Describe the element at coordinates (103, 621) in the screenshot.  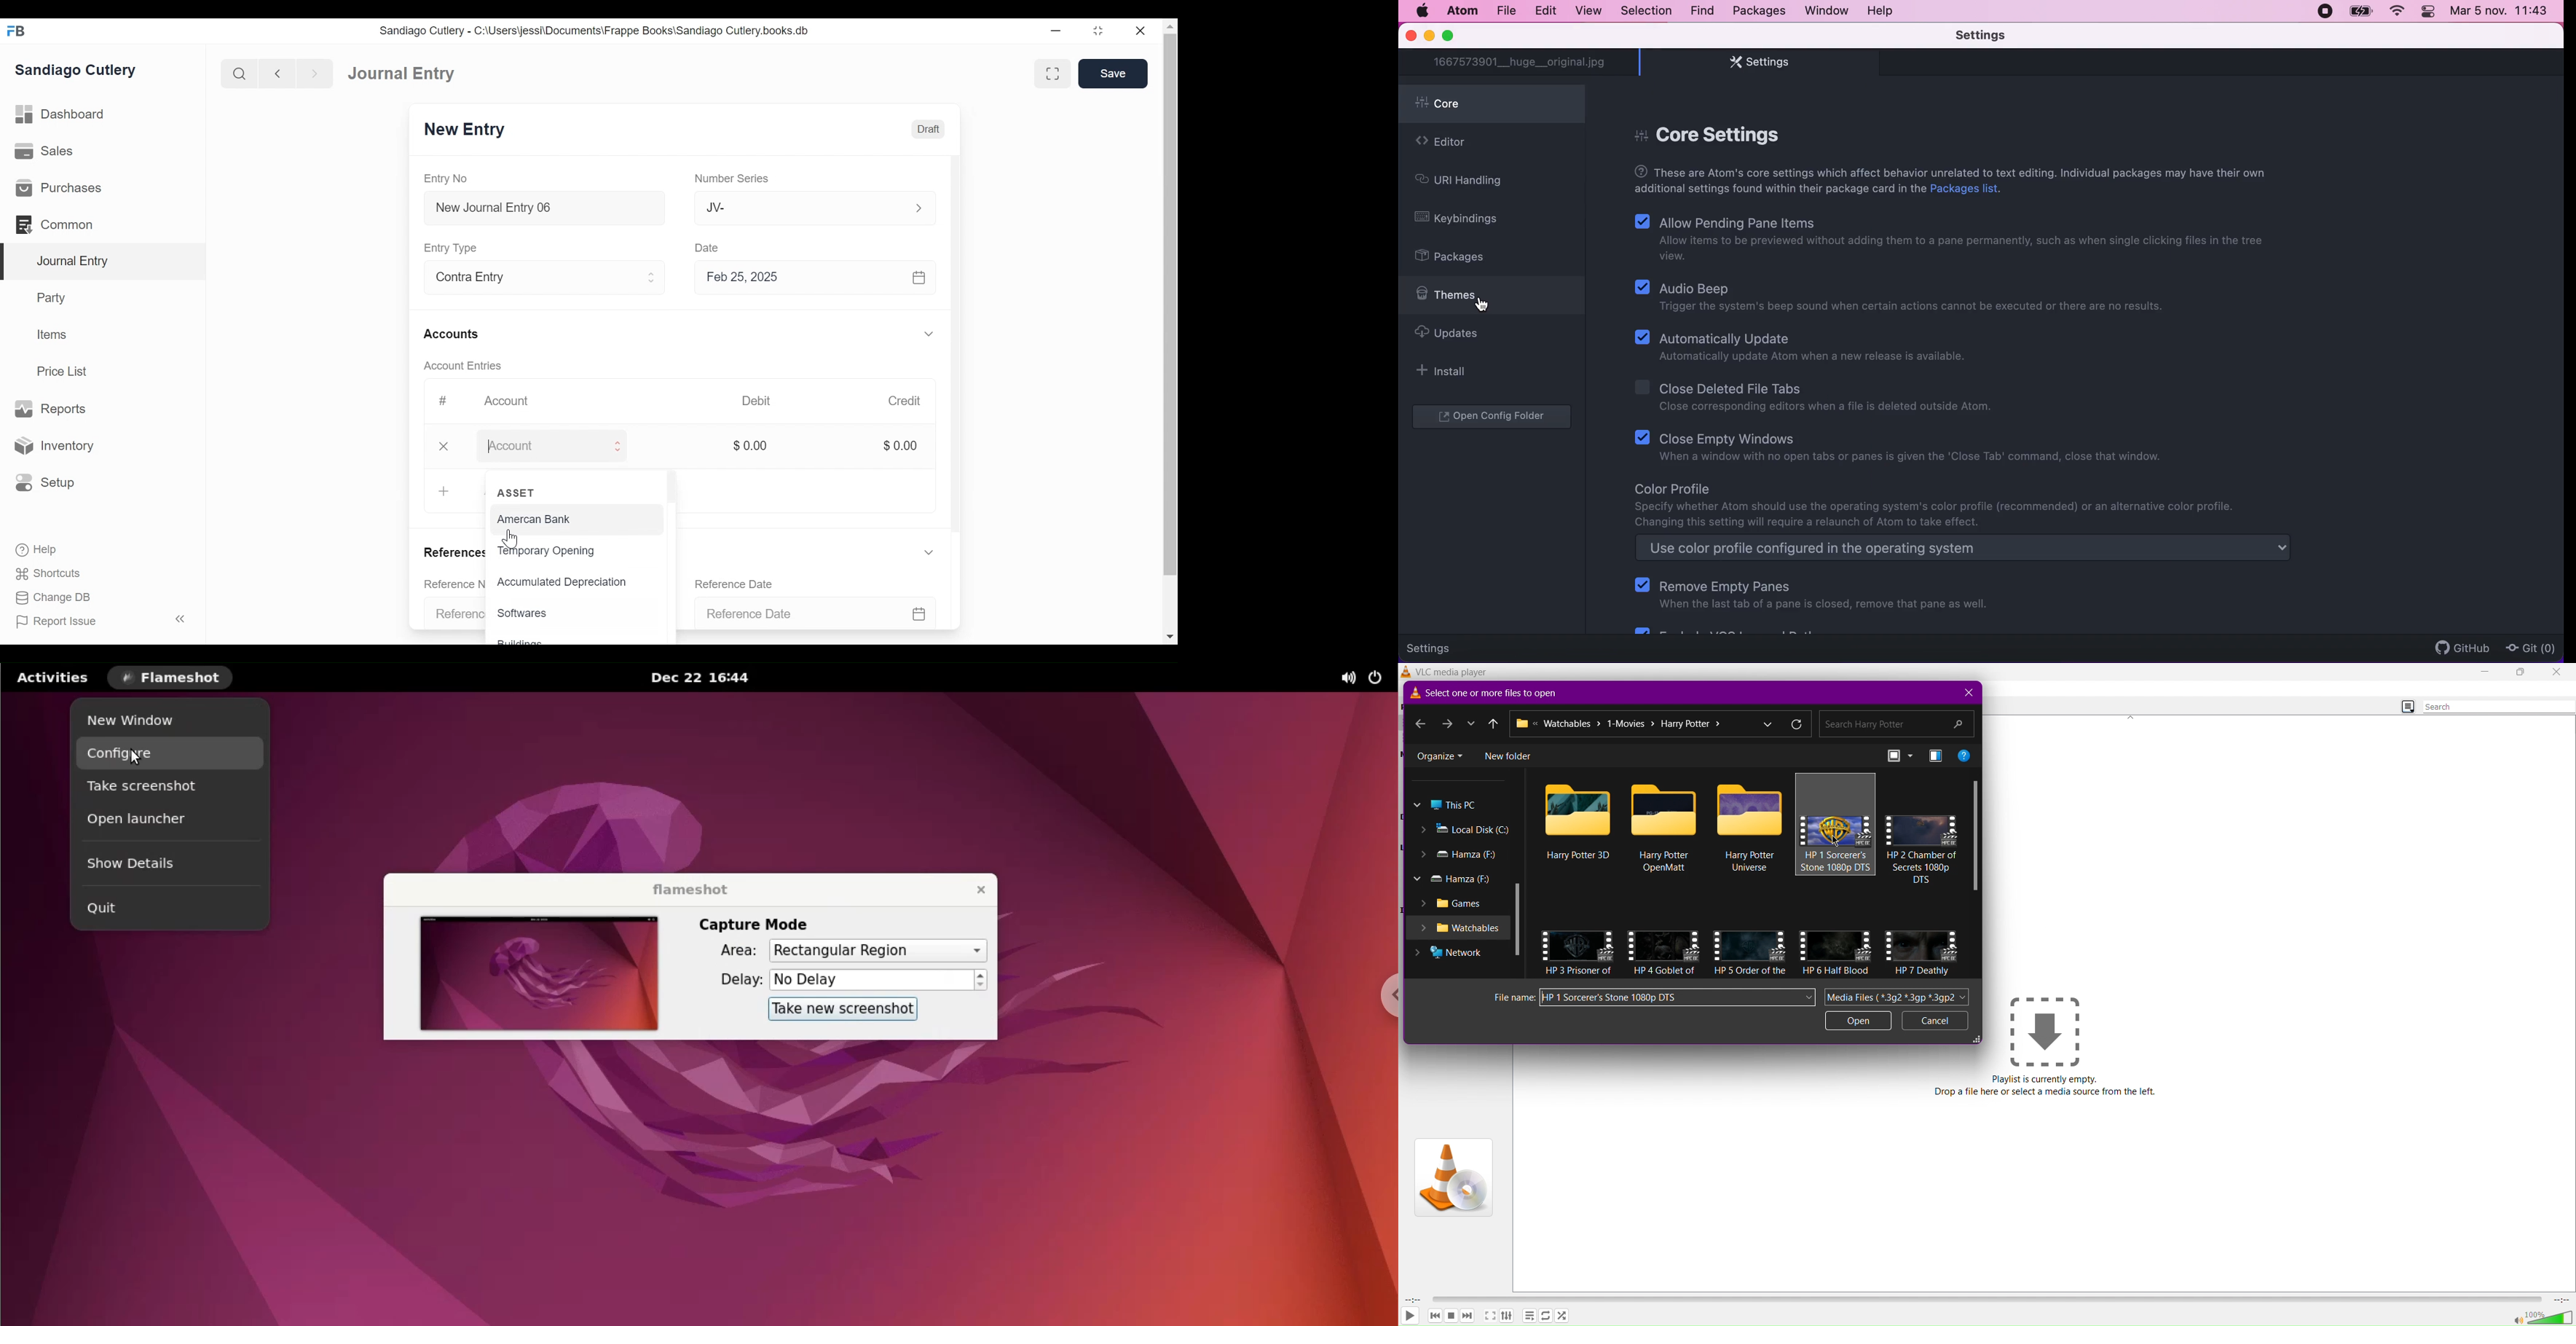
I see `Report Issue` at that location.